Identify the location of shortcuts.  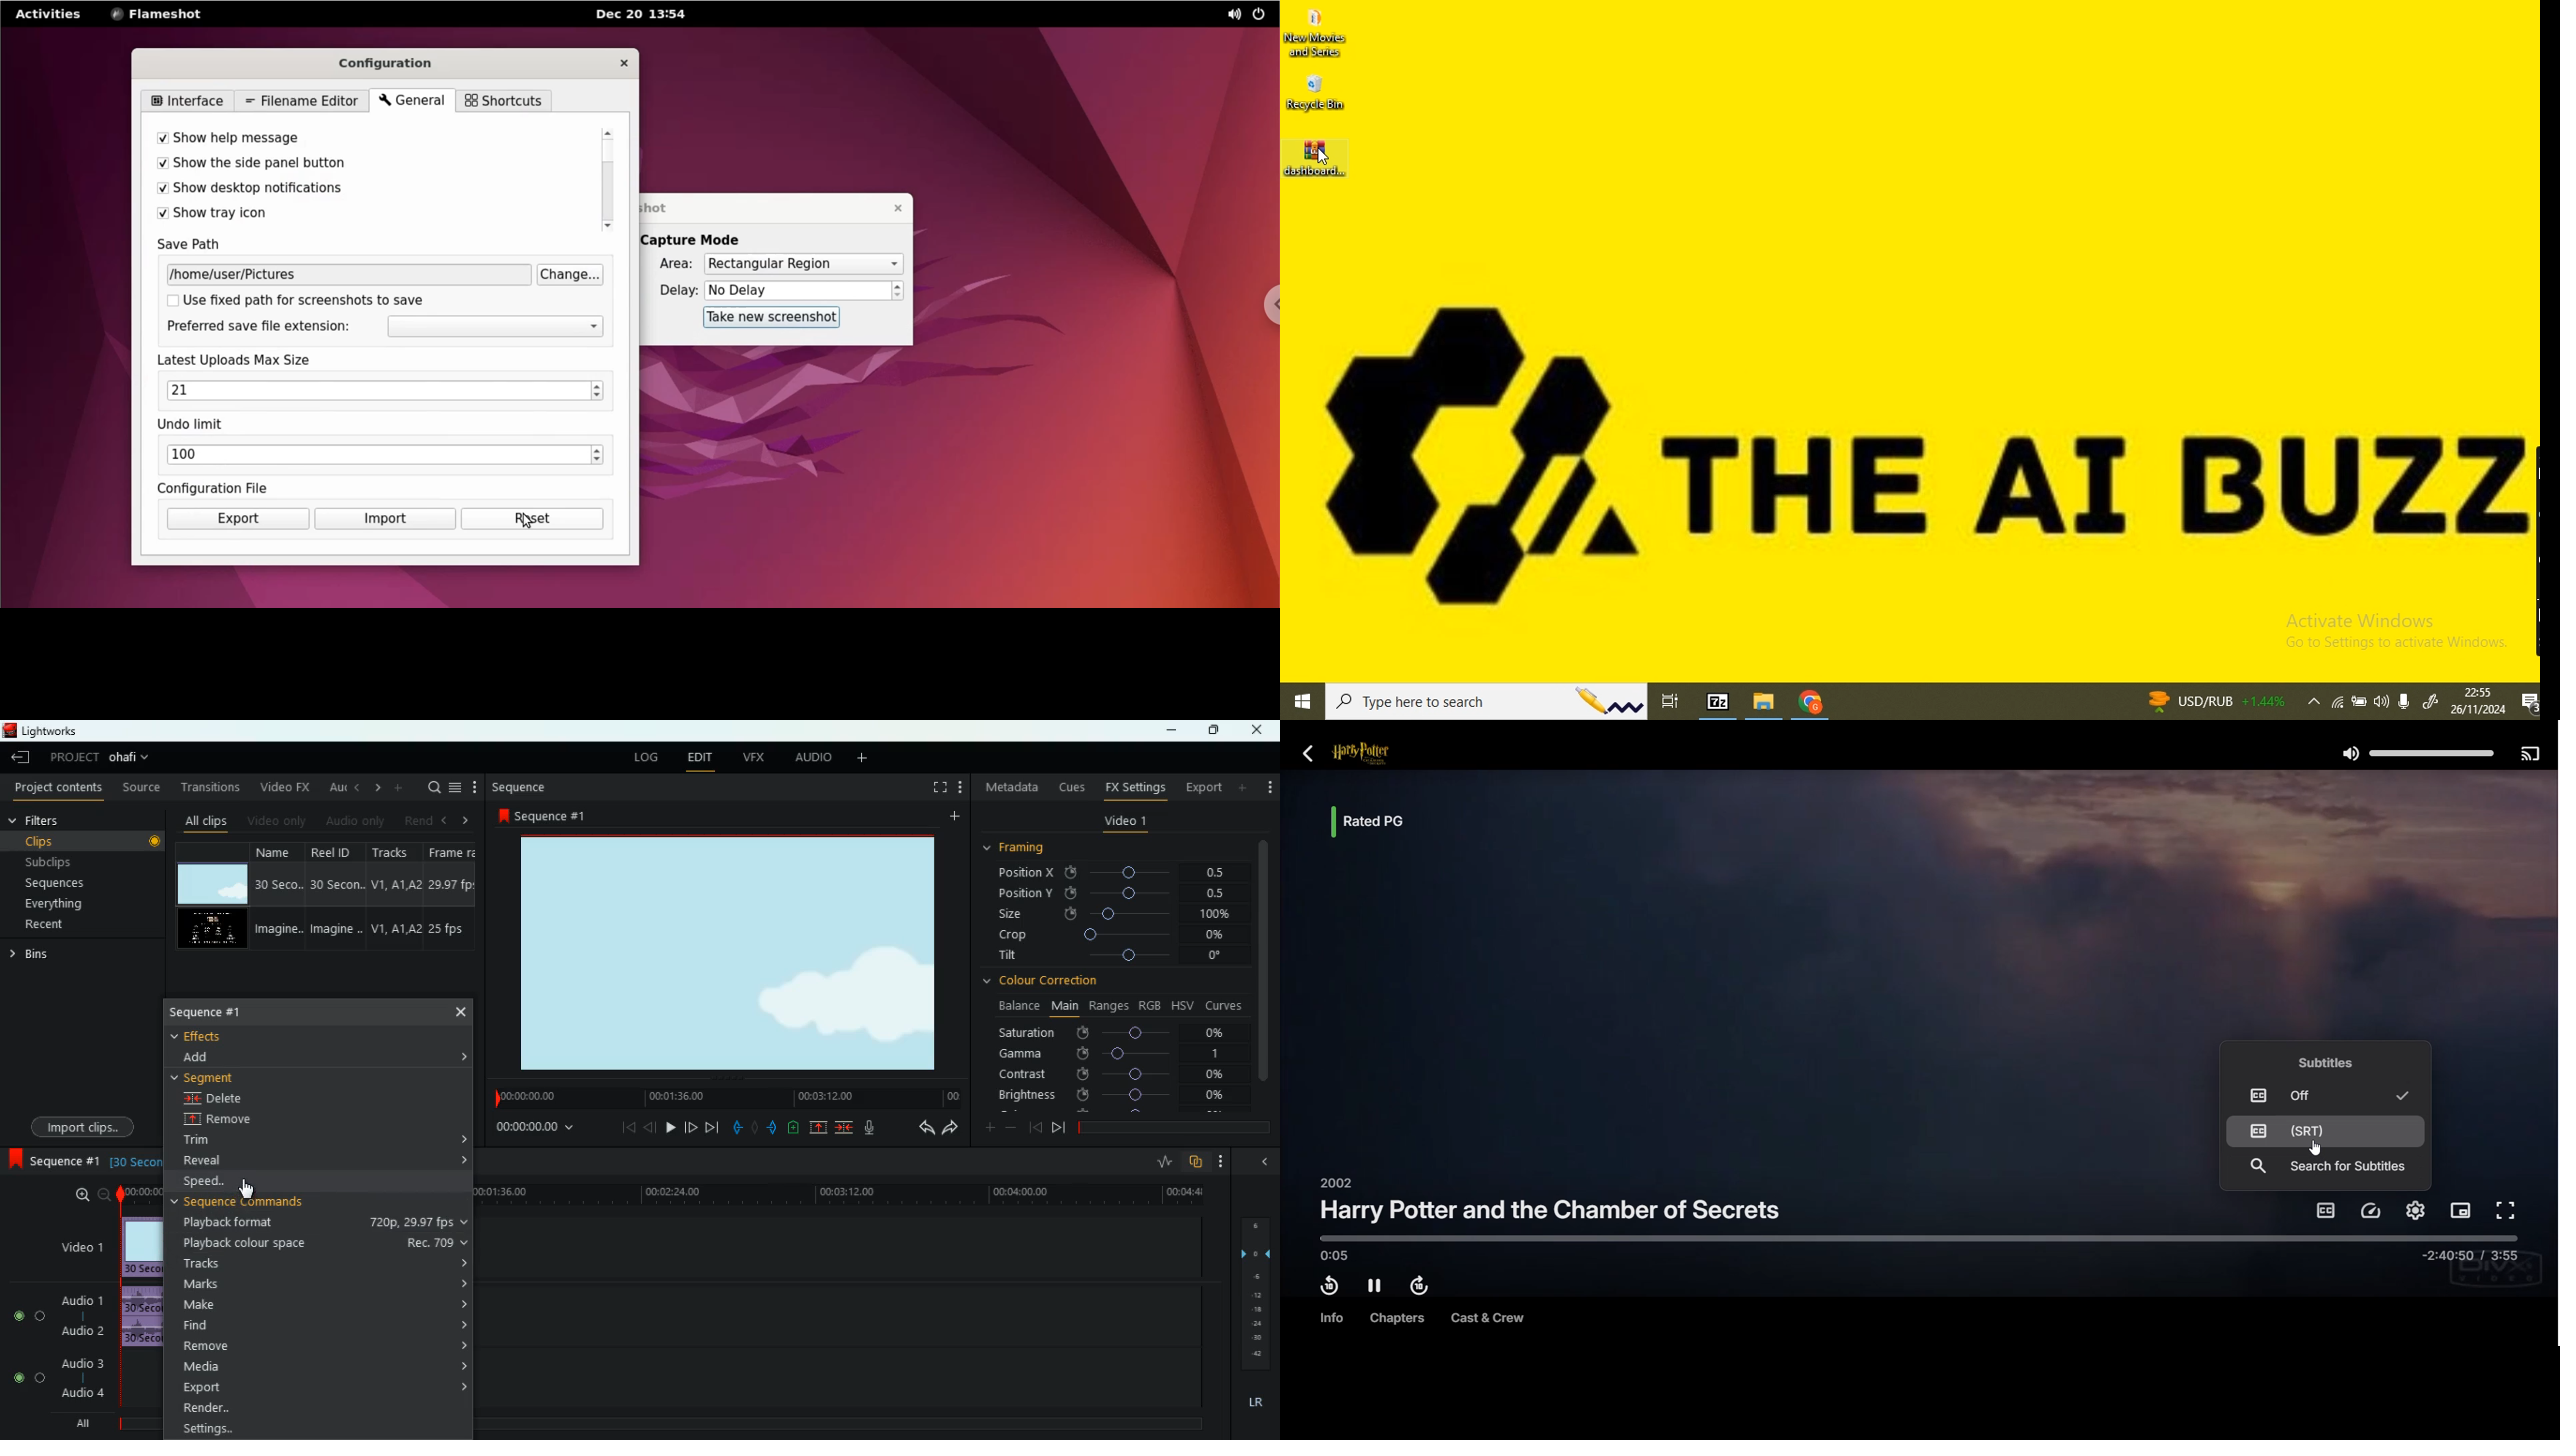
(503, 101).